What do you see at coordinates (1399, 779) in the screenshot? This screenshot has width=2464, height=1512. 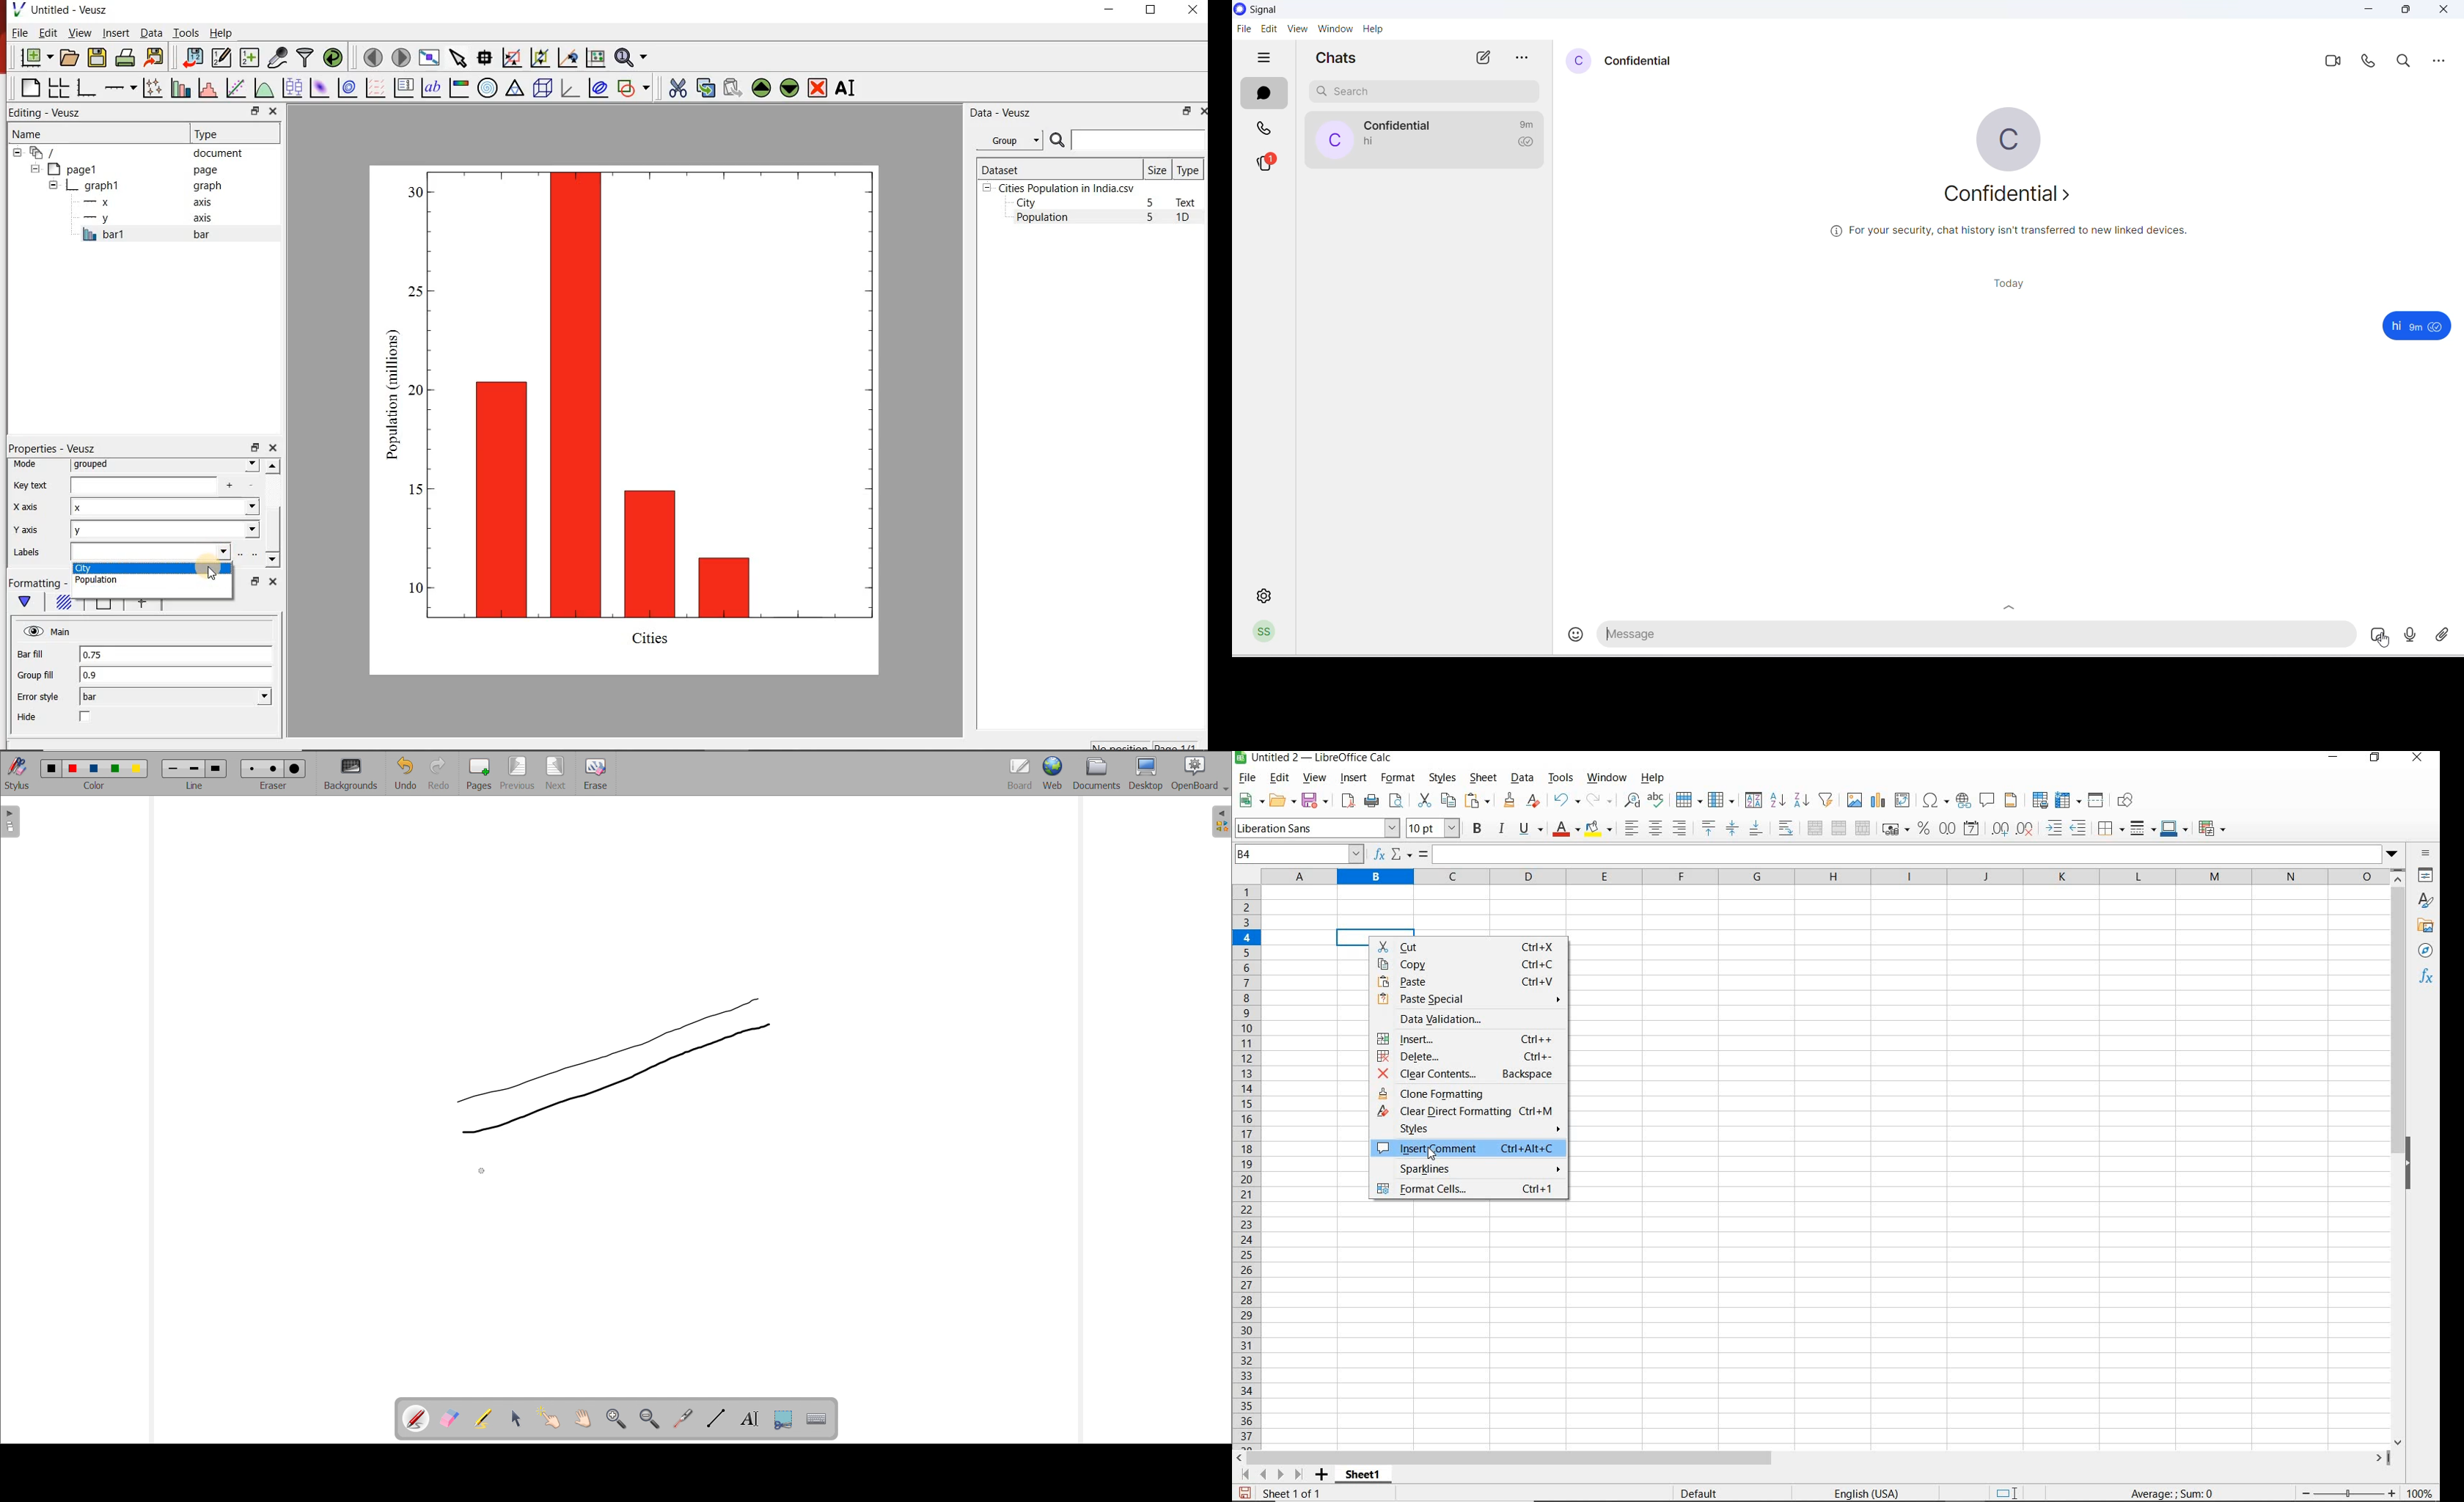 I see `format` at bounding box center [1399, 779].